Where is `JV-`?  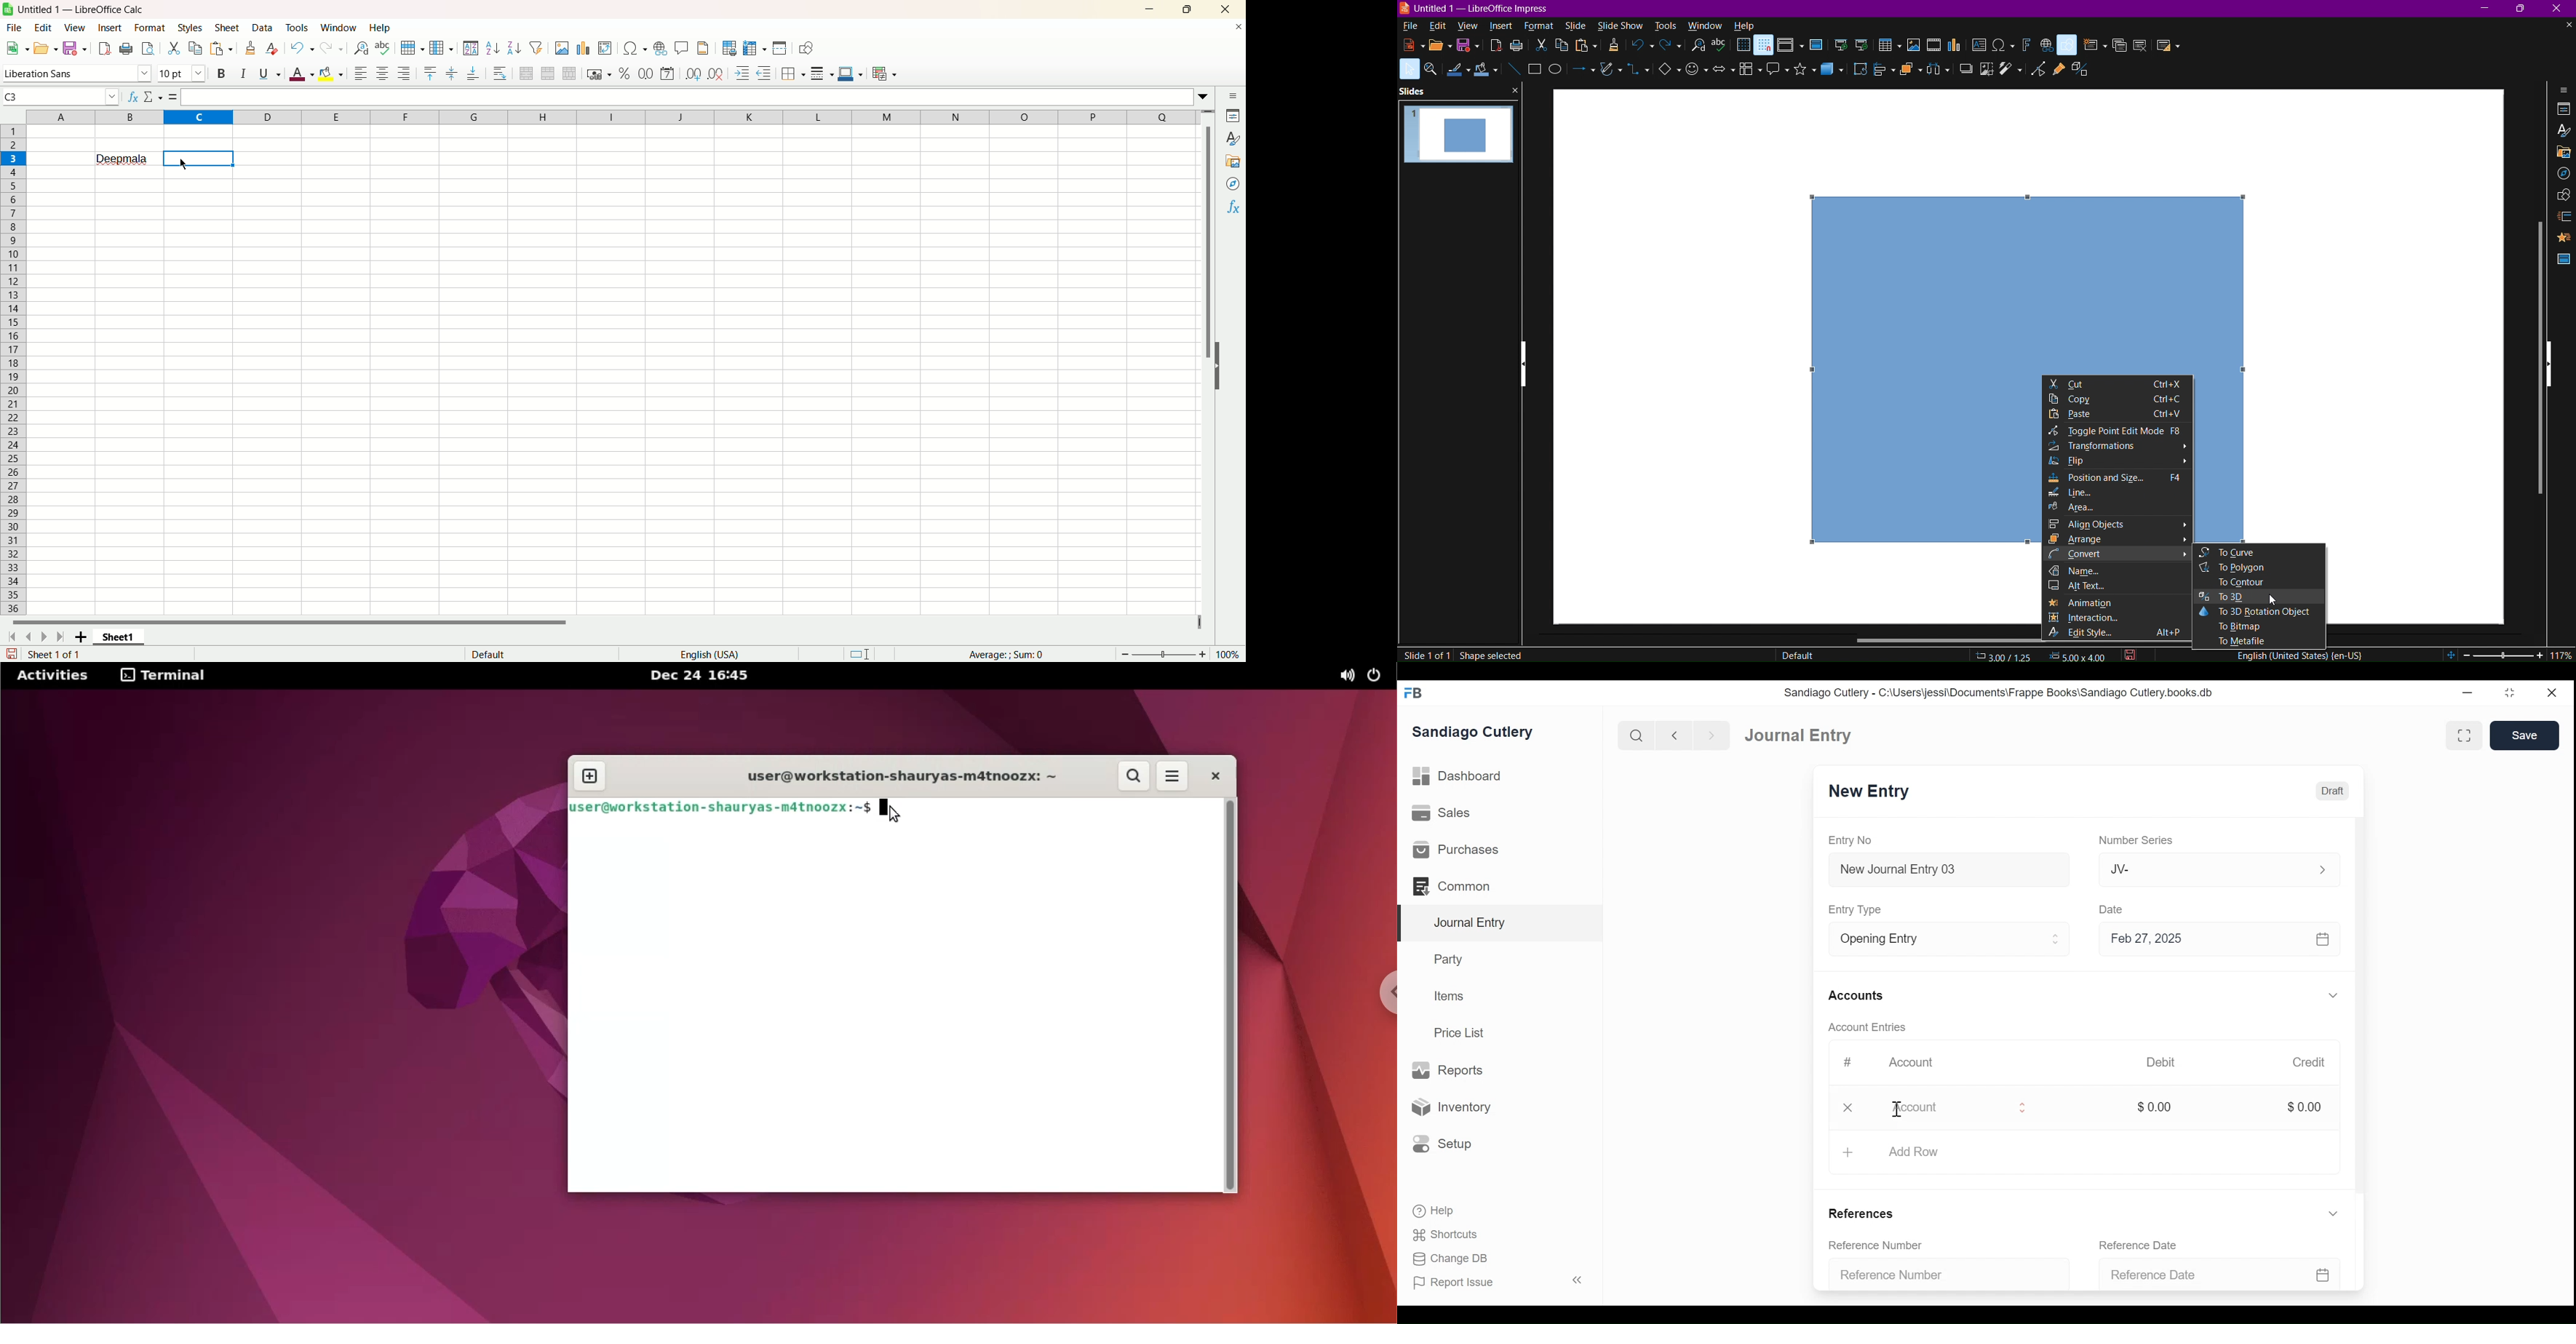
JV- is located at coordinates (2197, 869).